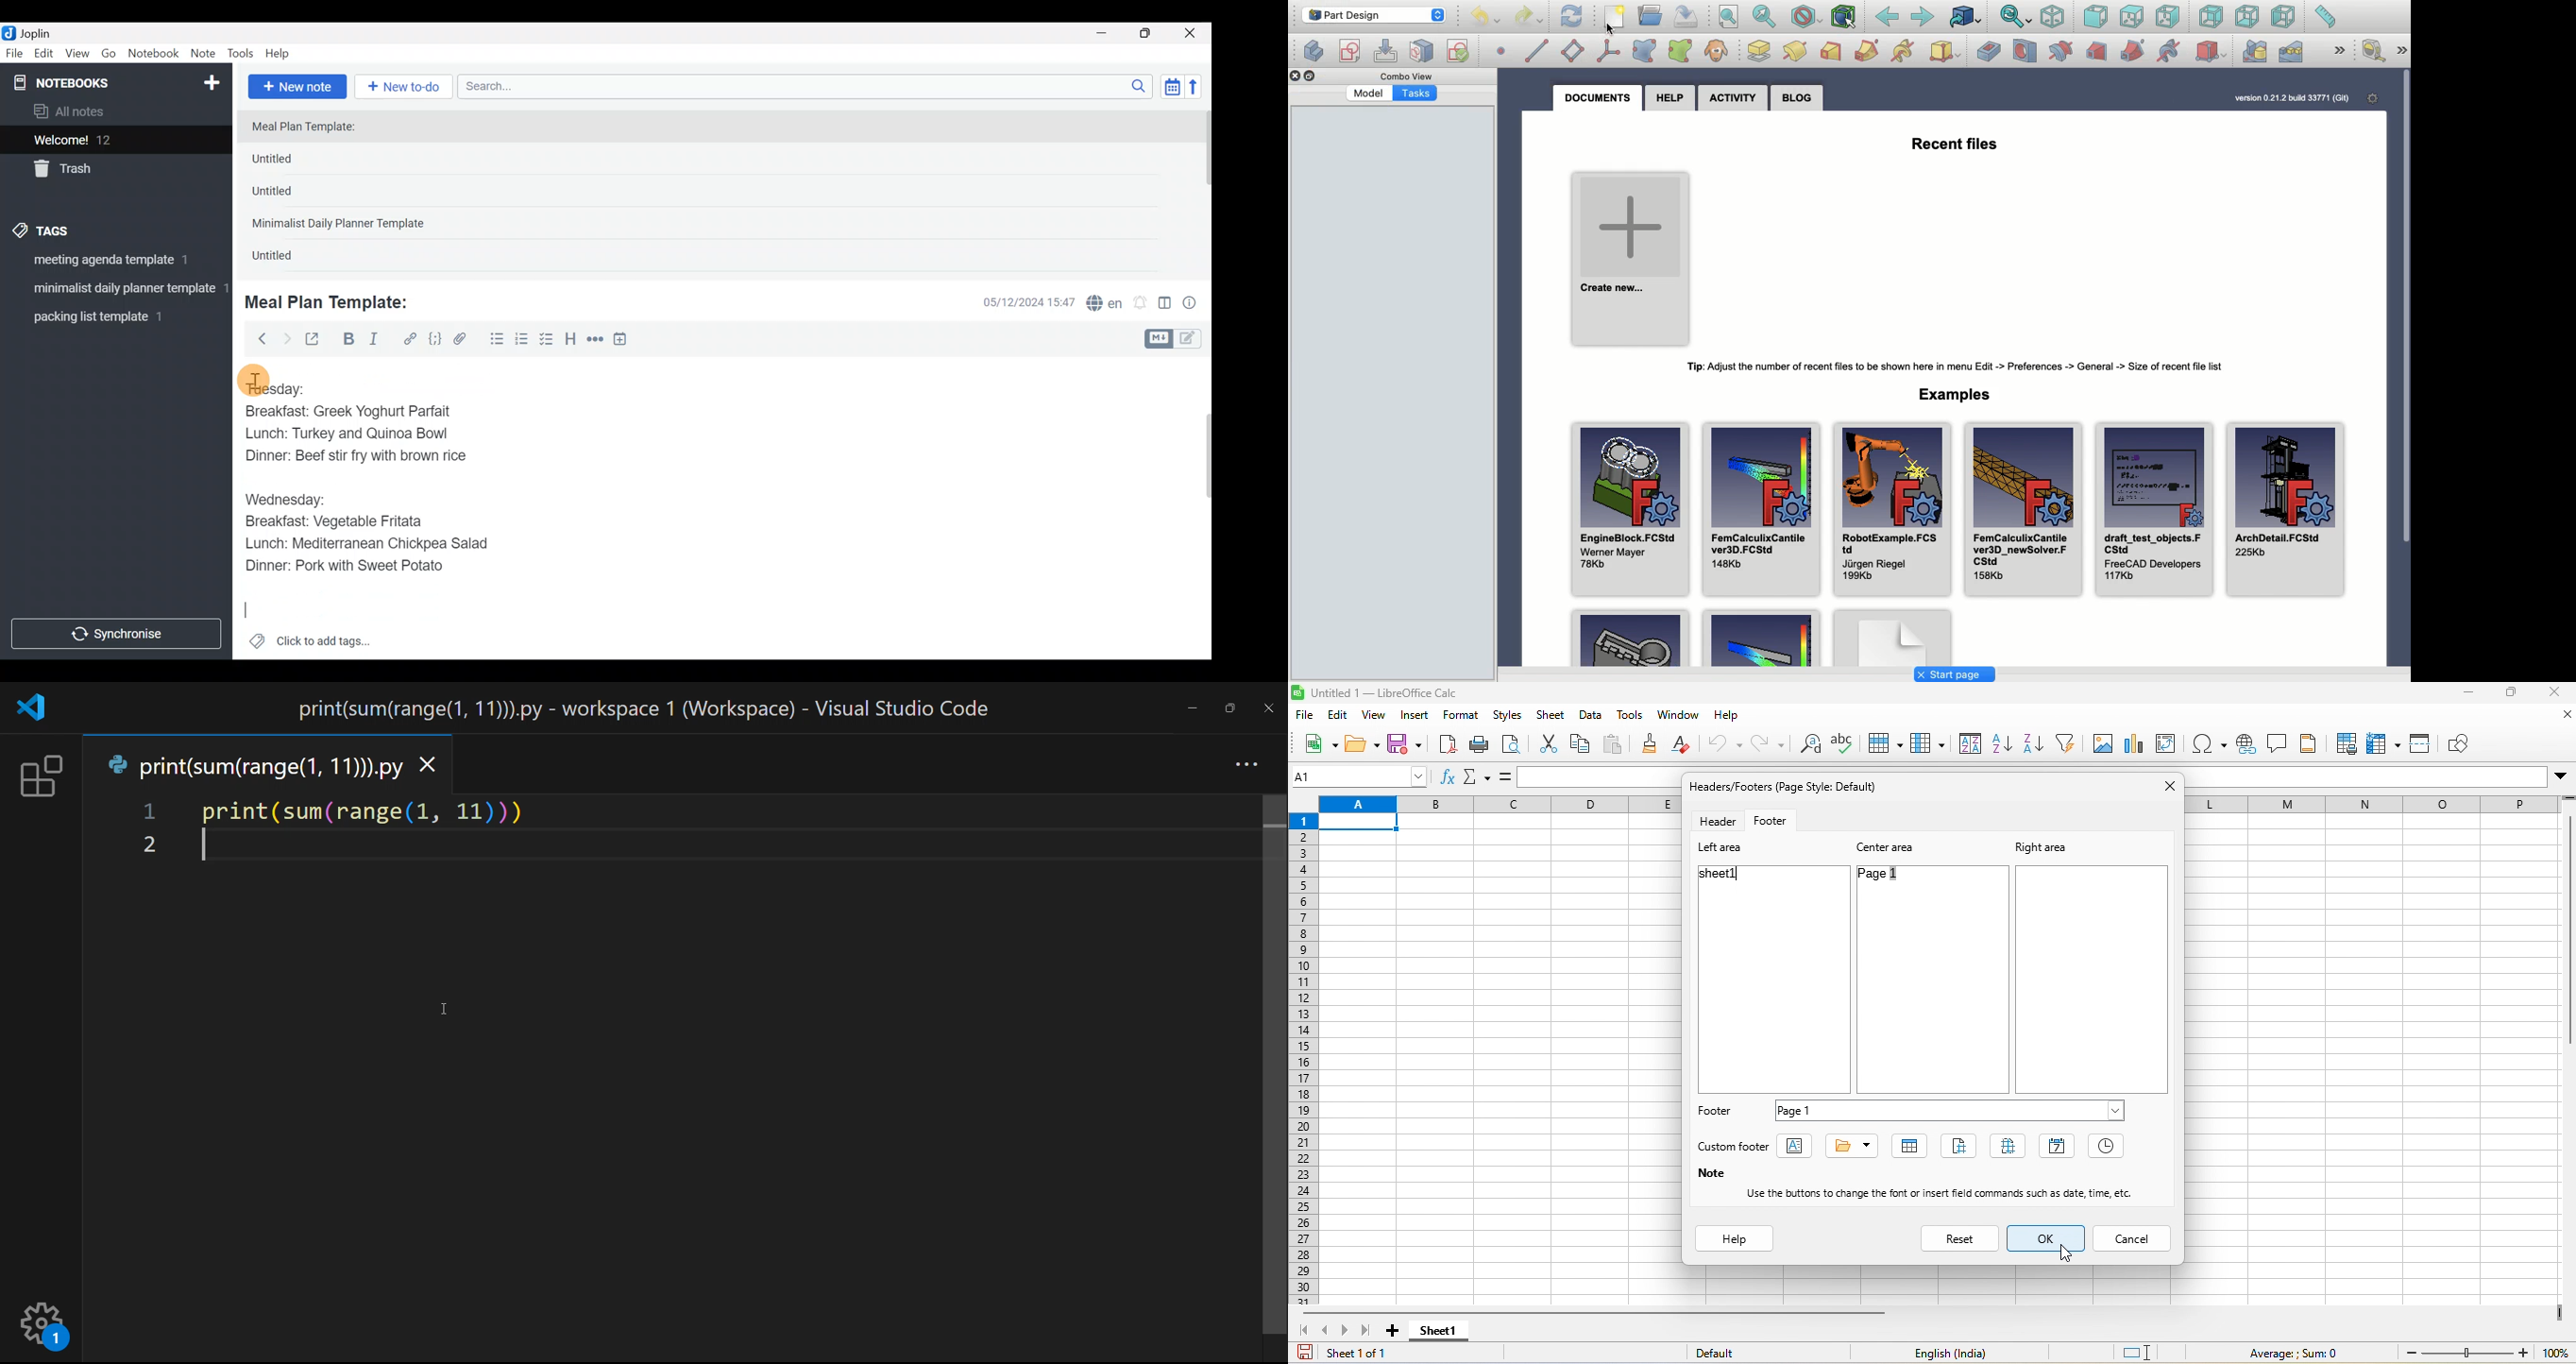 Image resolution: width=2576 pixels, height=1372 pixels. I want to click on Dinner: Beef stir fry with brown rice, so click(354, 460).